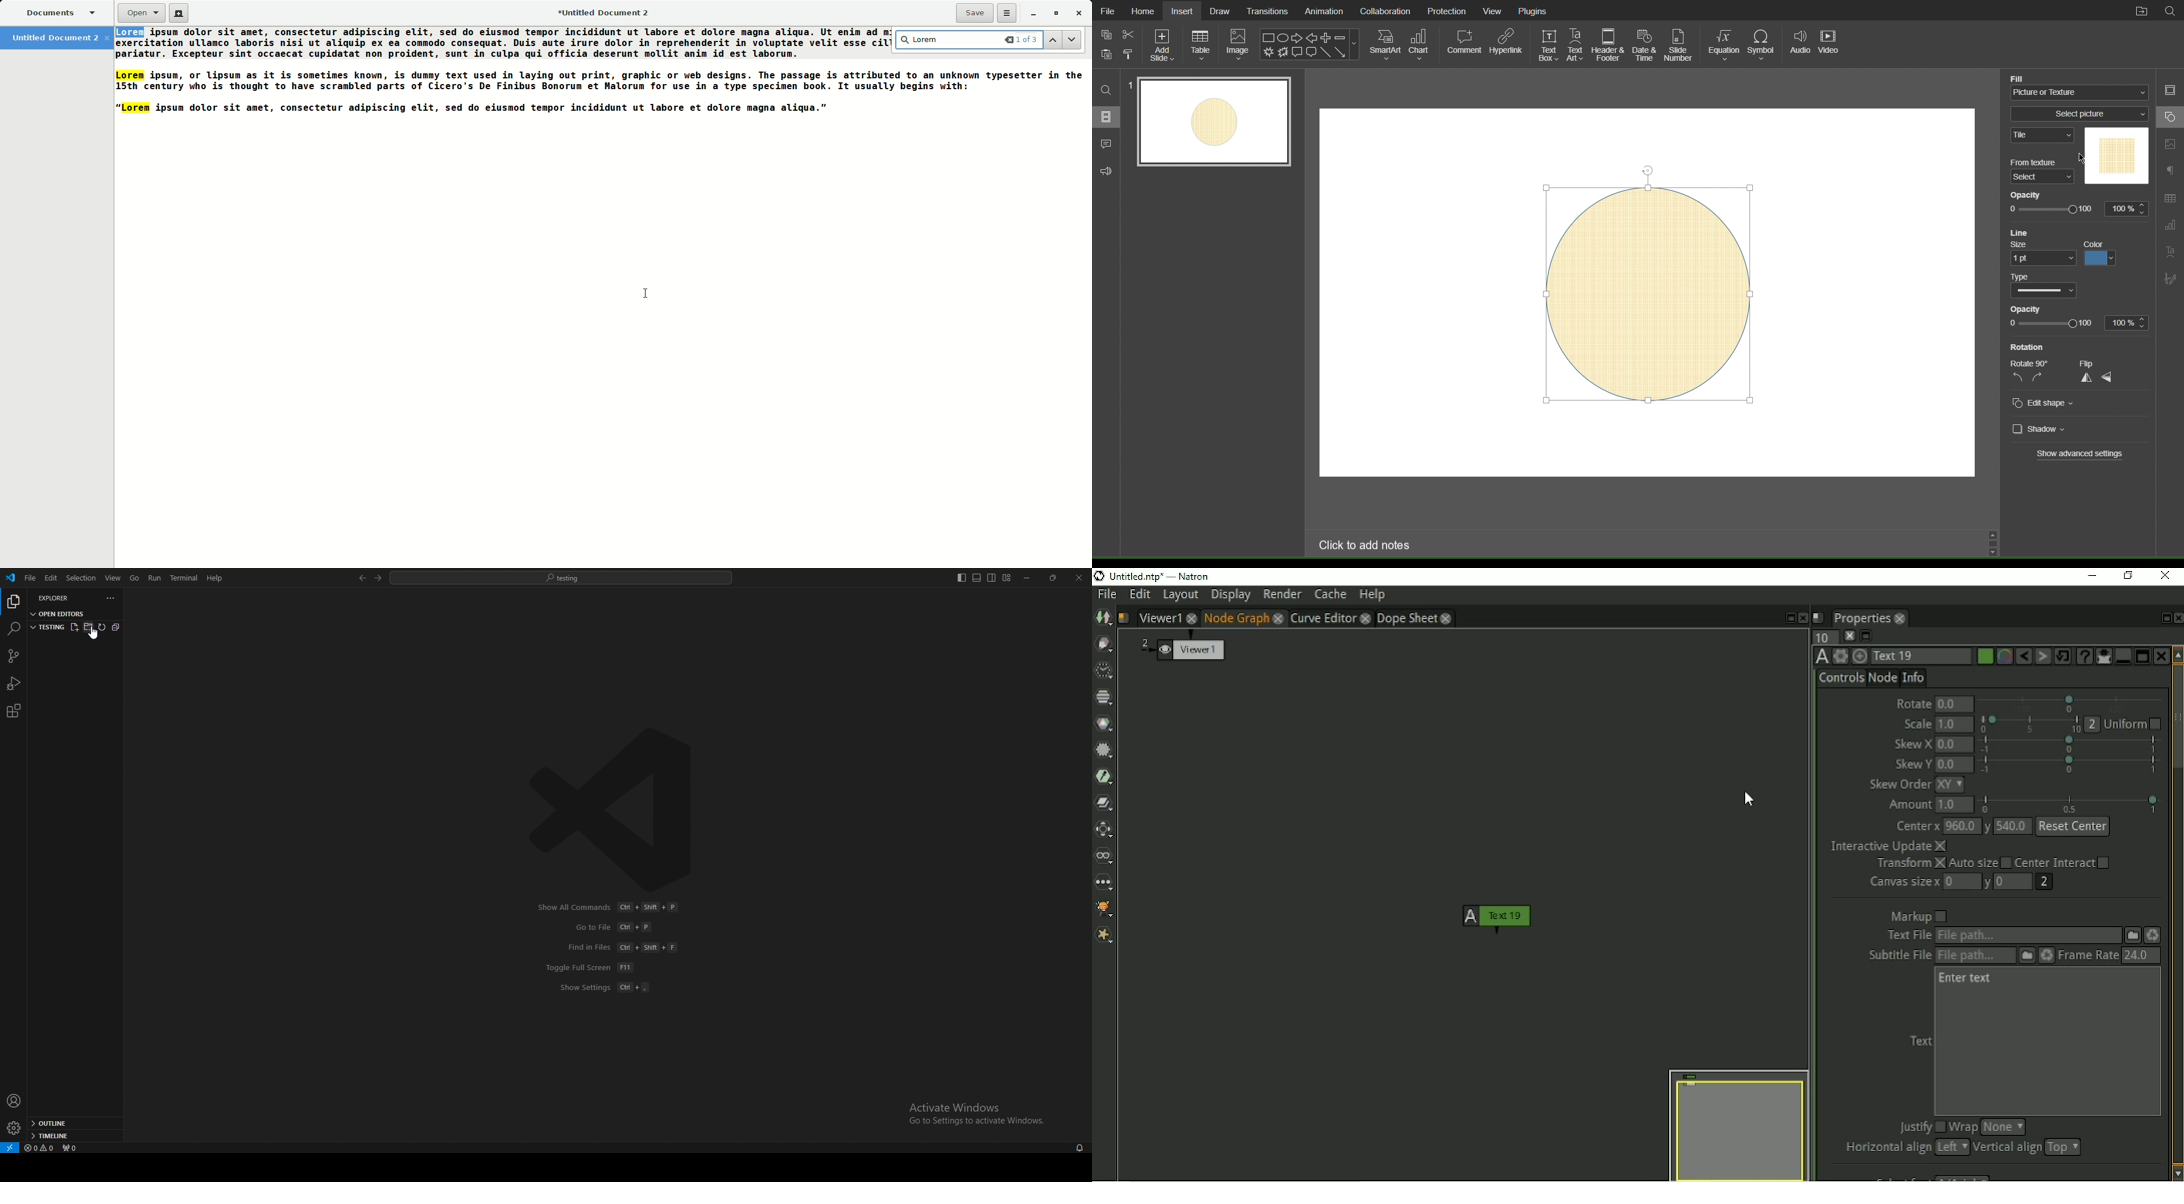 The image size is (2184, 1204). What do you see at coordinates (72, 1137) in the screenshot?
I see `timeline` at bounding box center [72, 1137].